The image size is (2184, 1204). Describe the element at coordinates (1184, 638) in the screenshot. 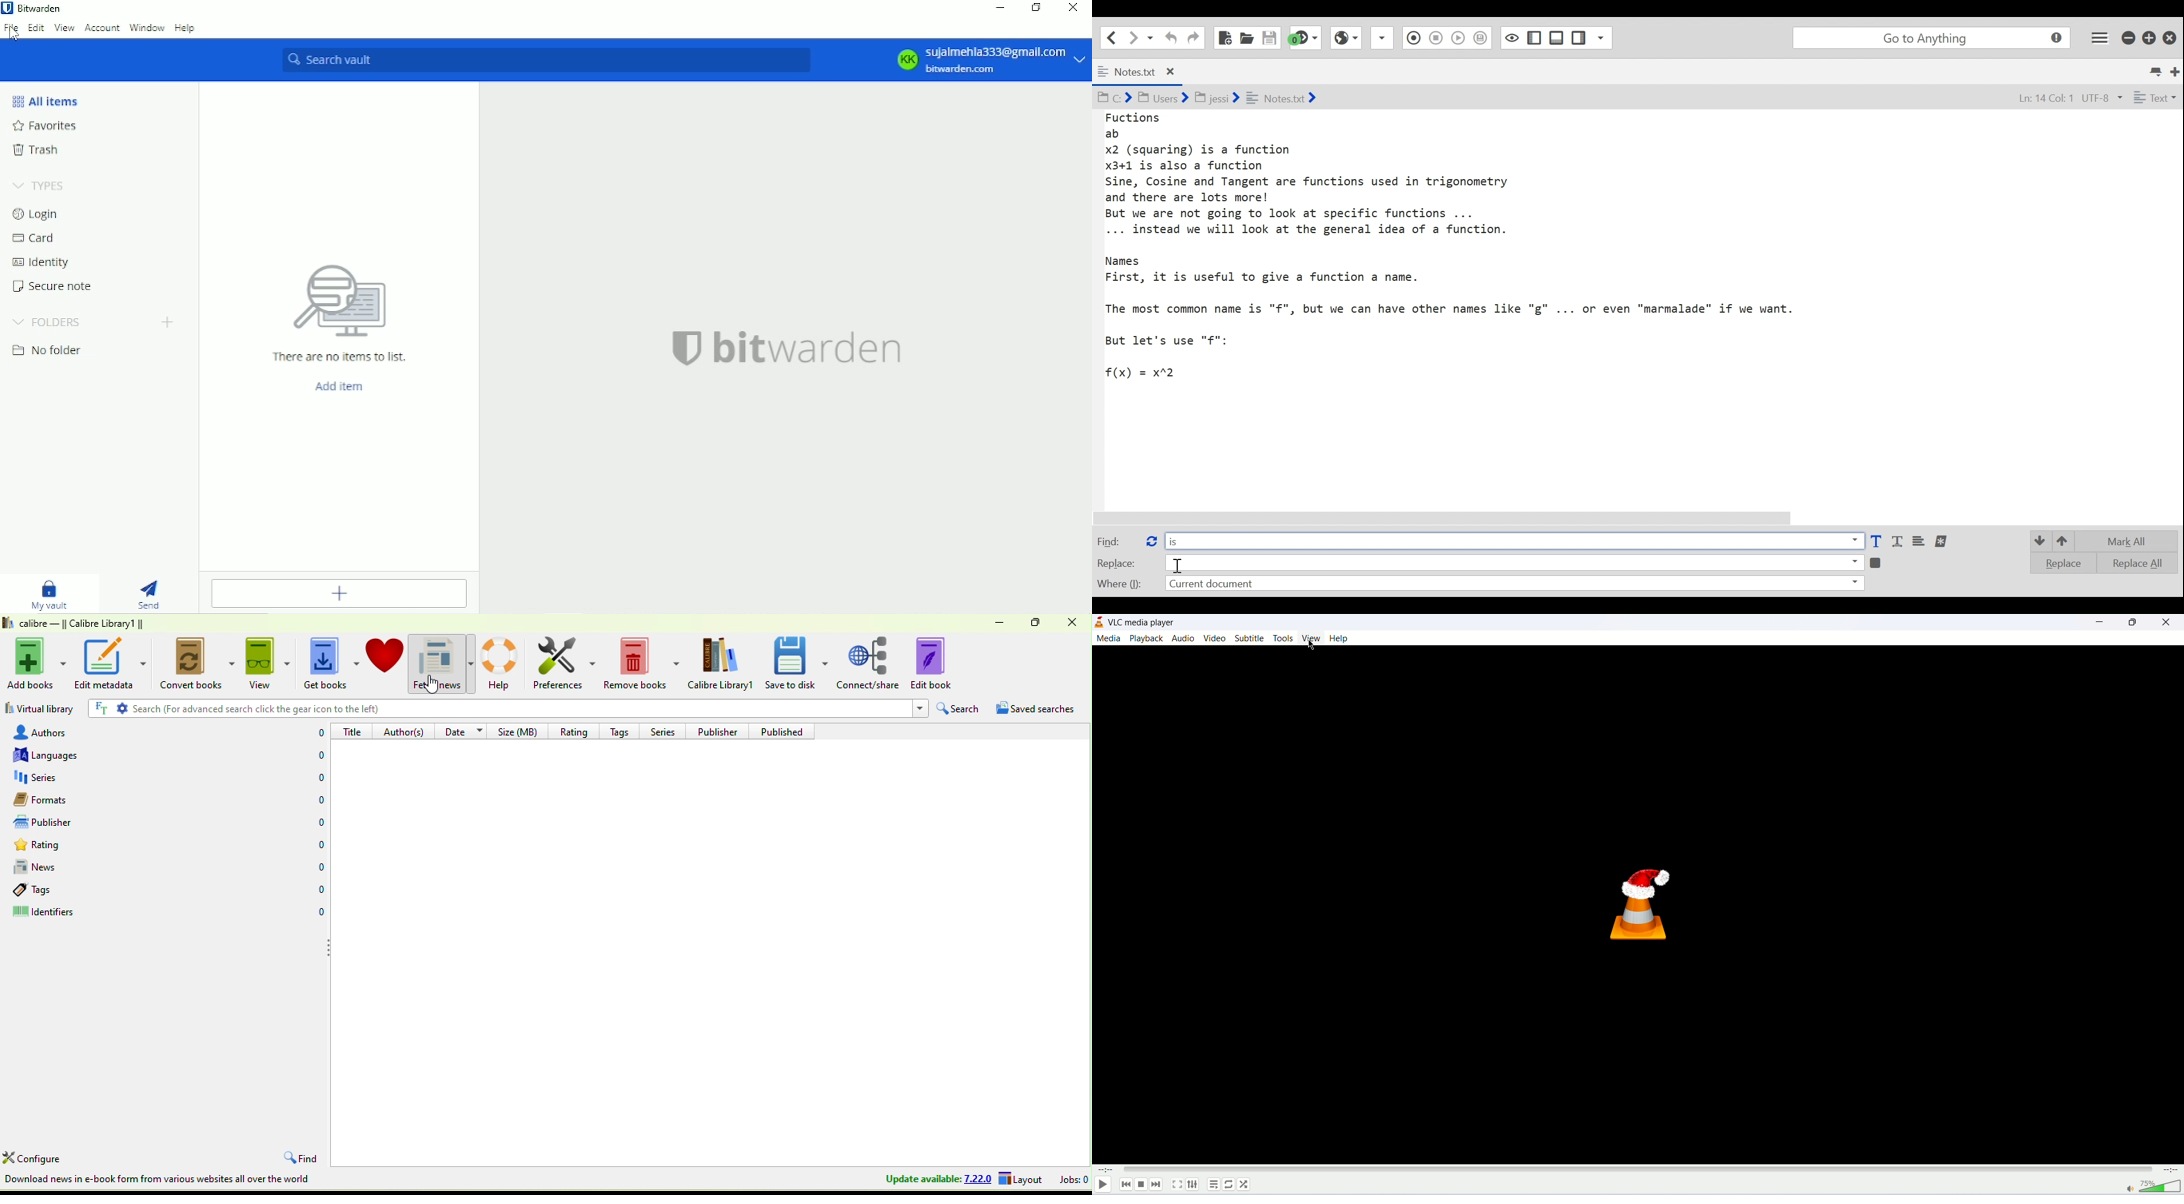

I see `audio` at that location.